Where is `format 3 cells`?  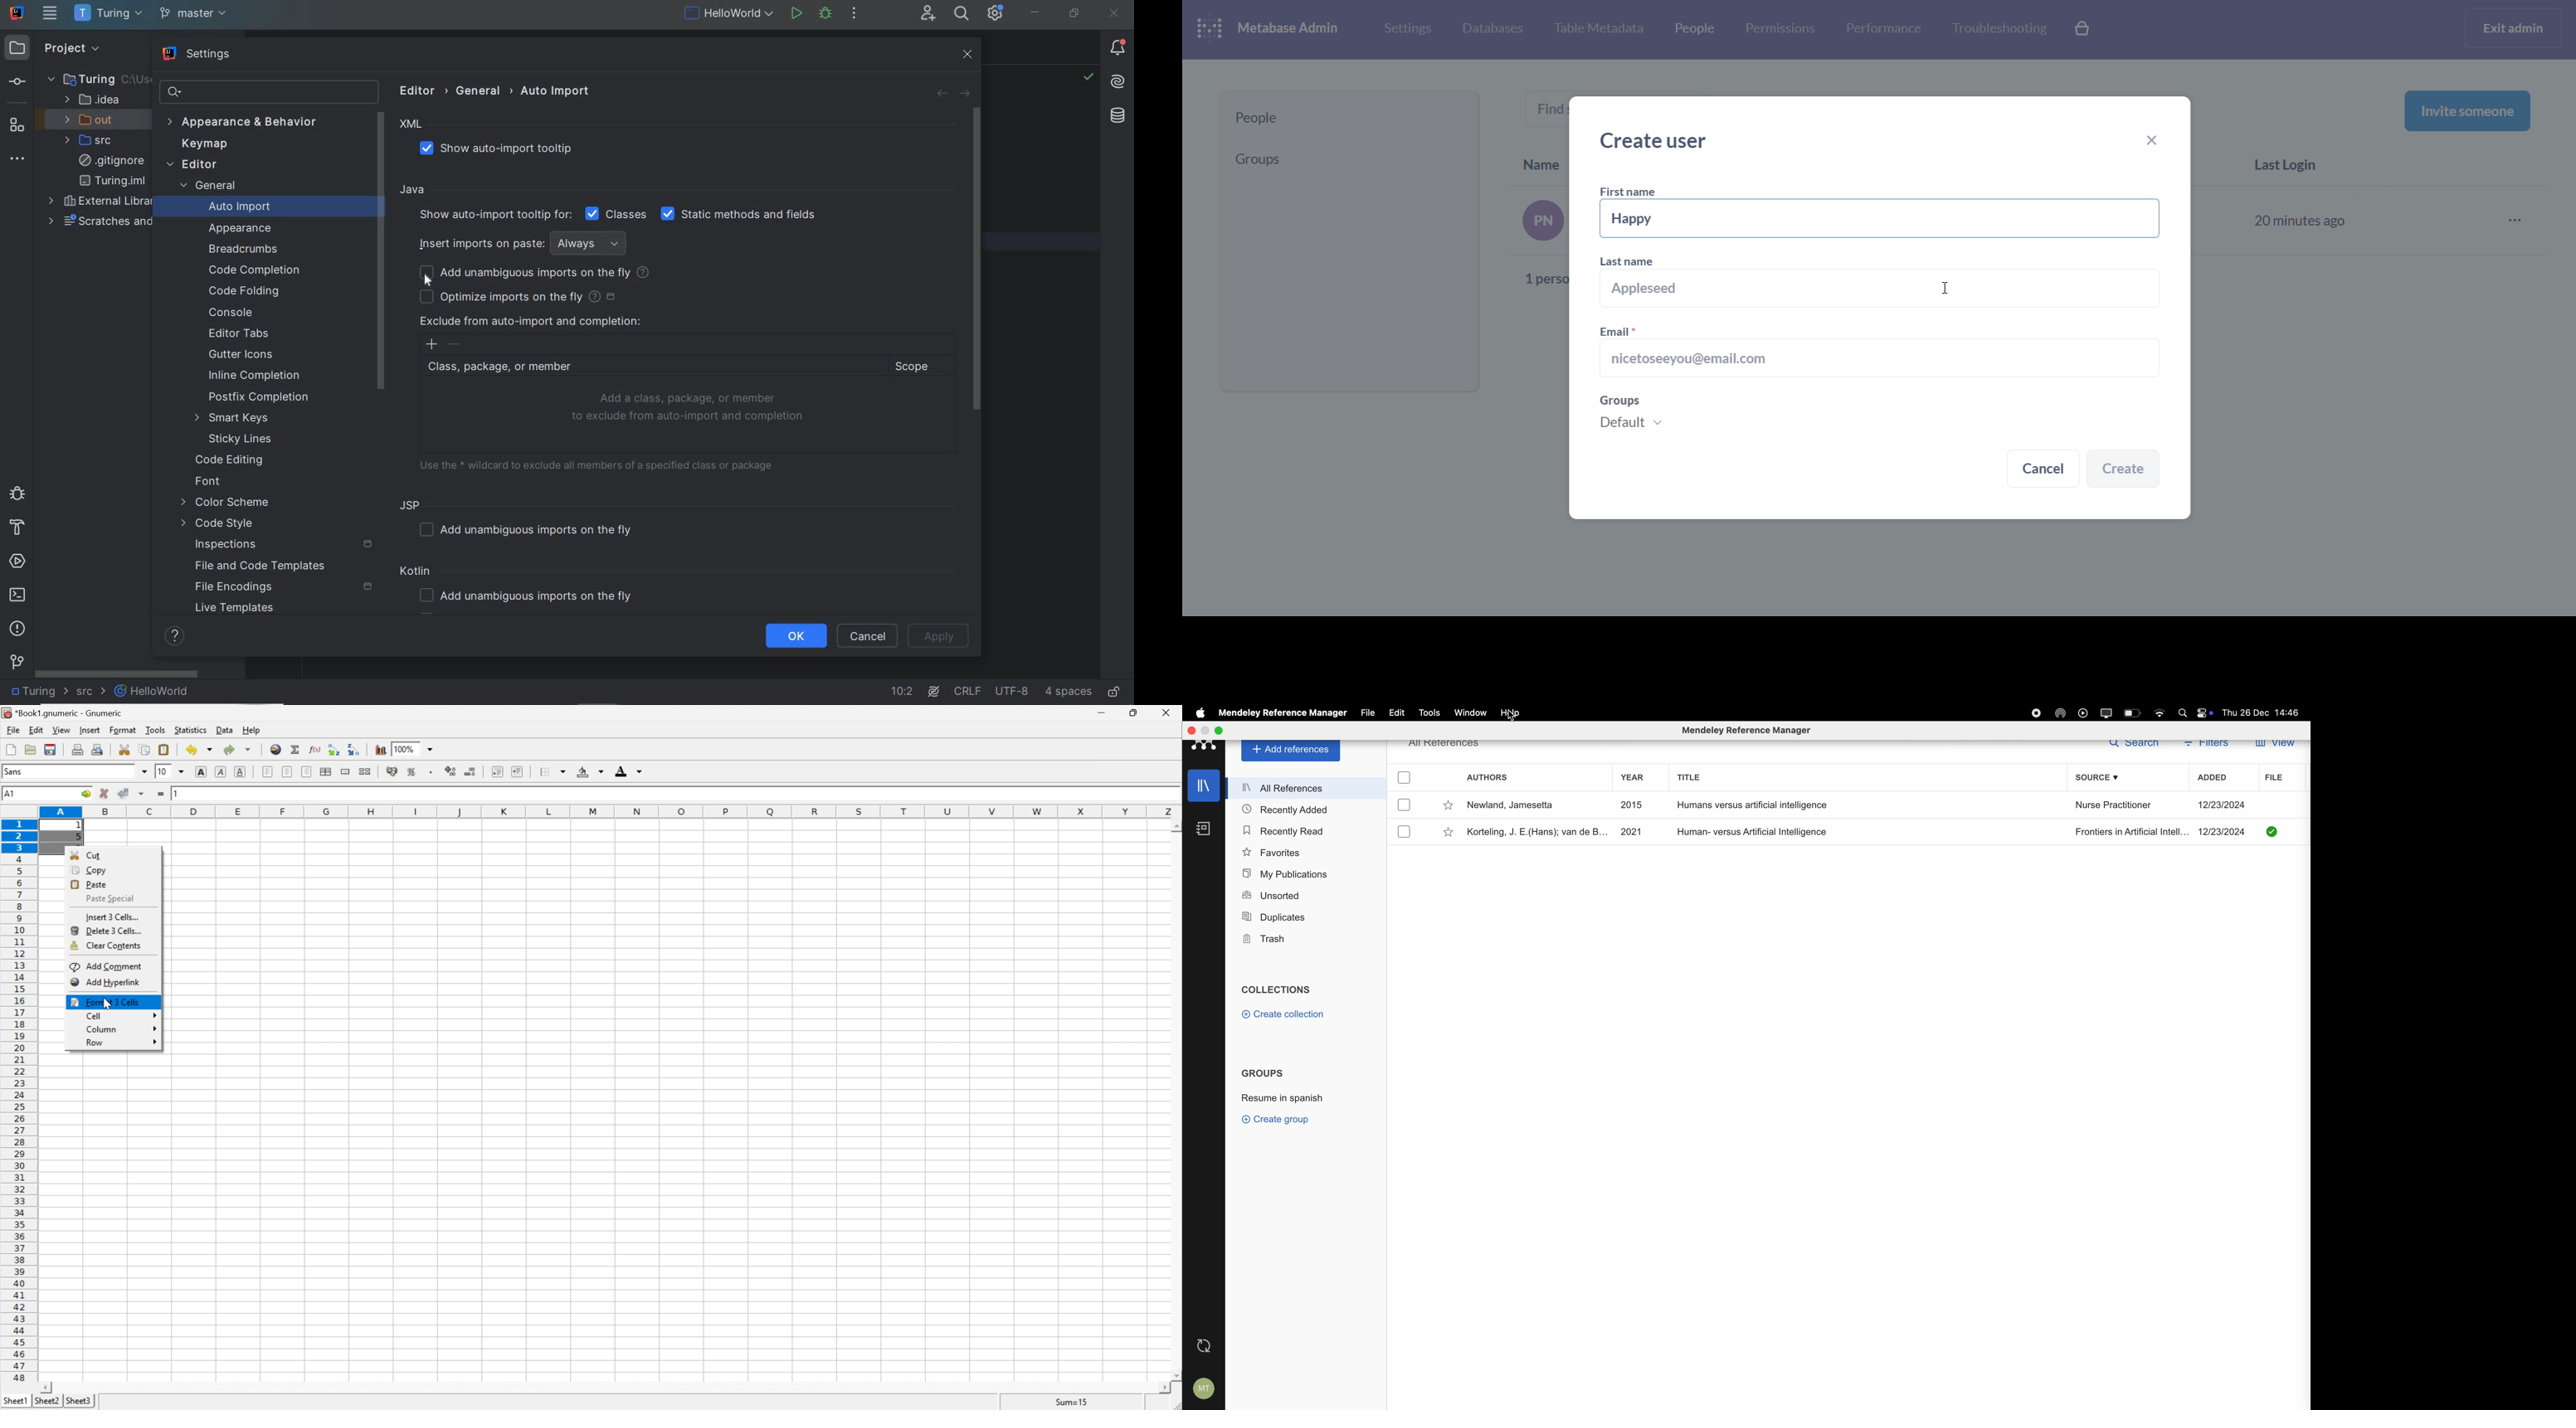
format 3 cells is located at coordinates (106, 1001).